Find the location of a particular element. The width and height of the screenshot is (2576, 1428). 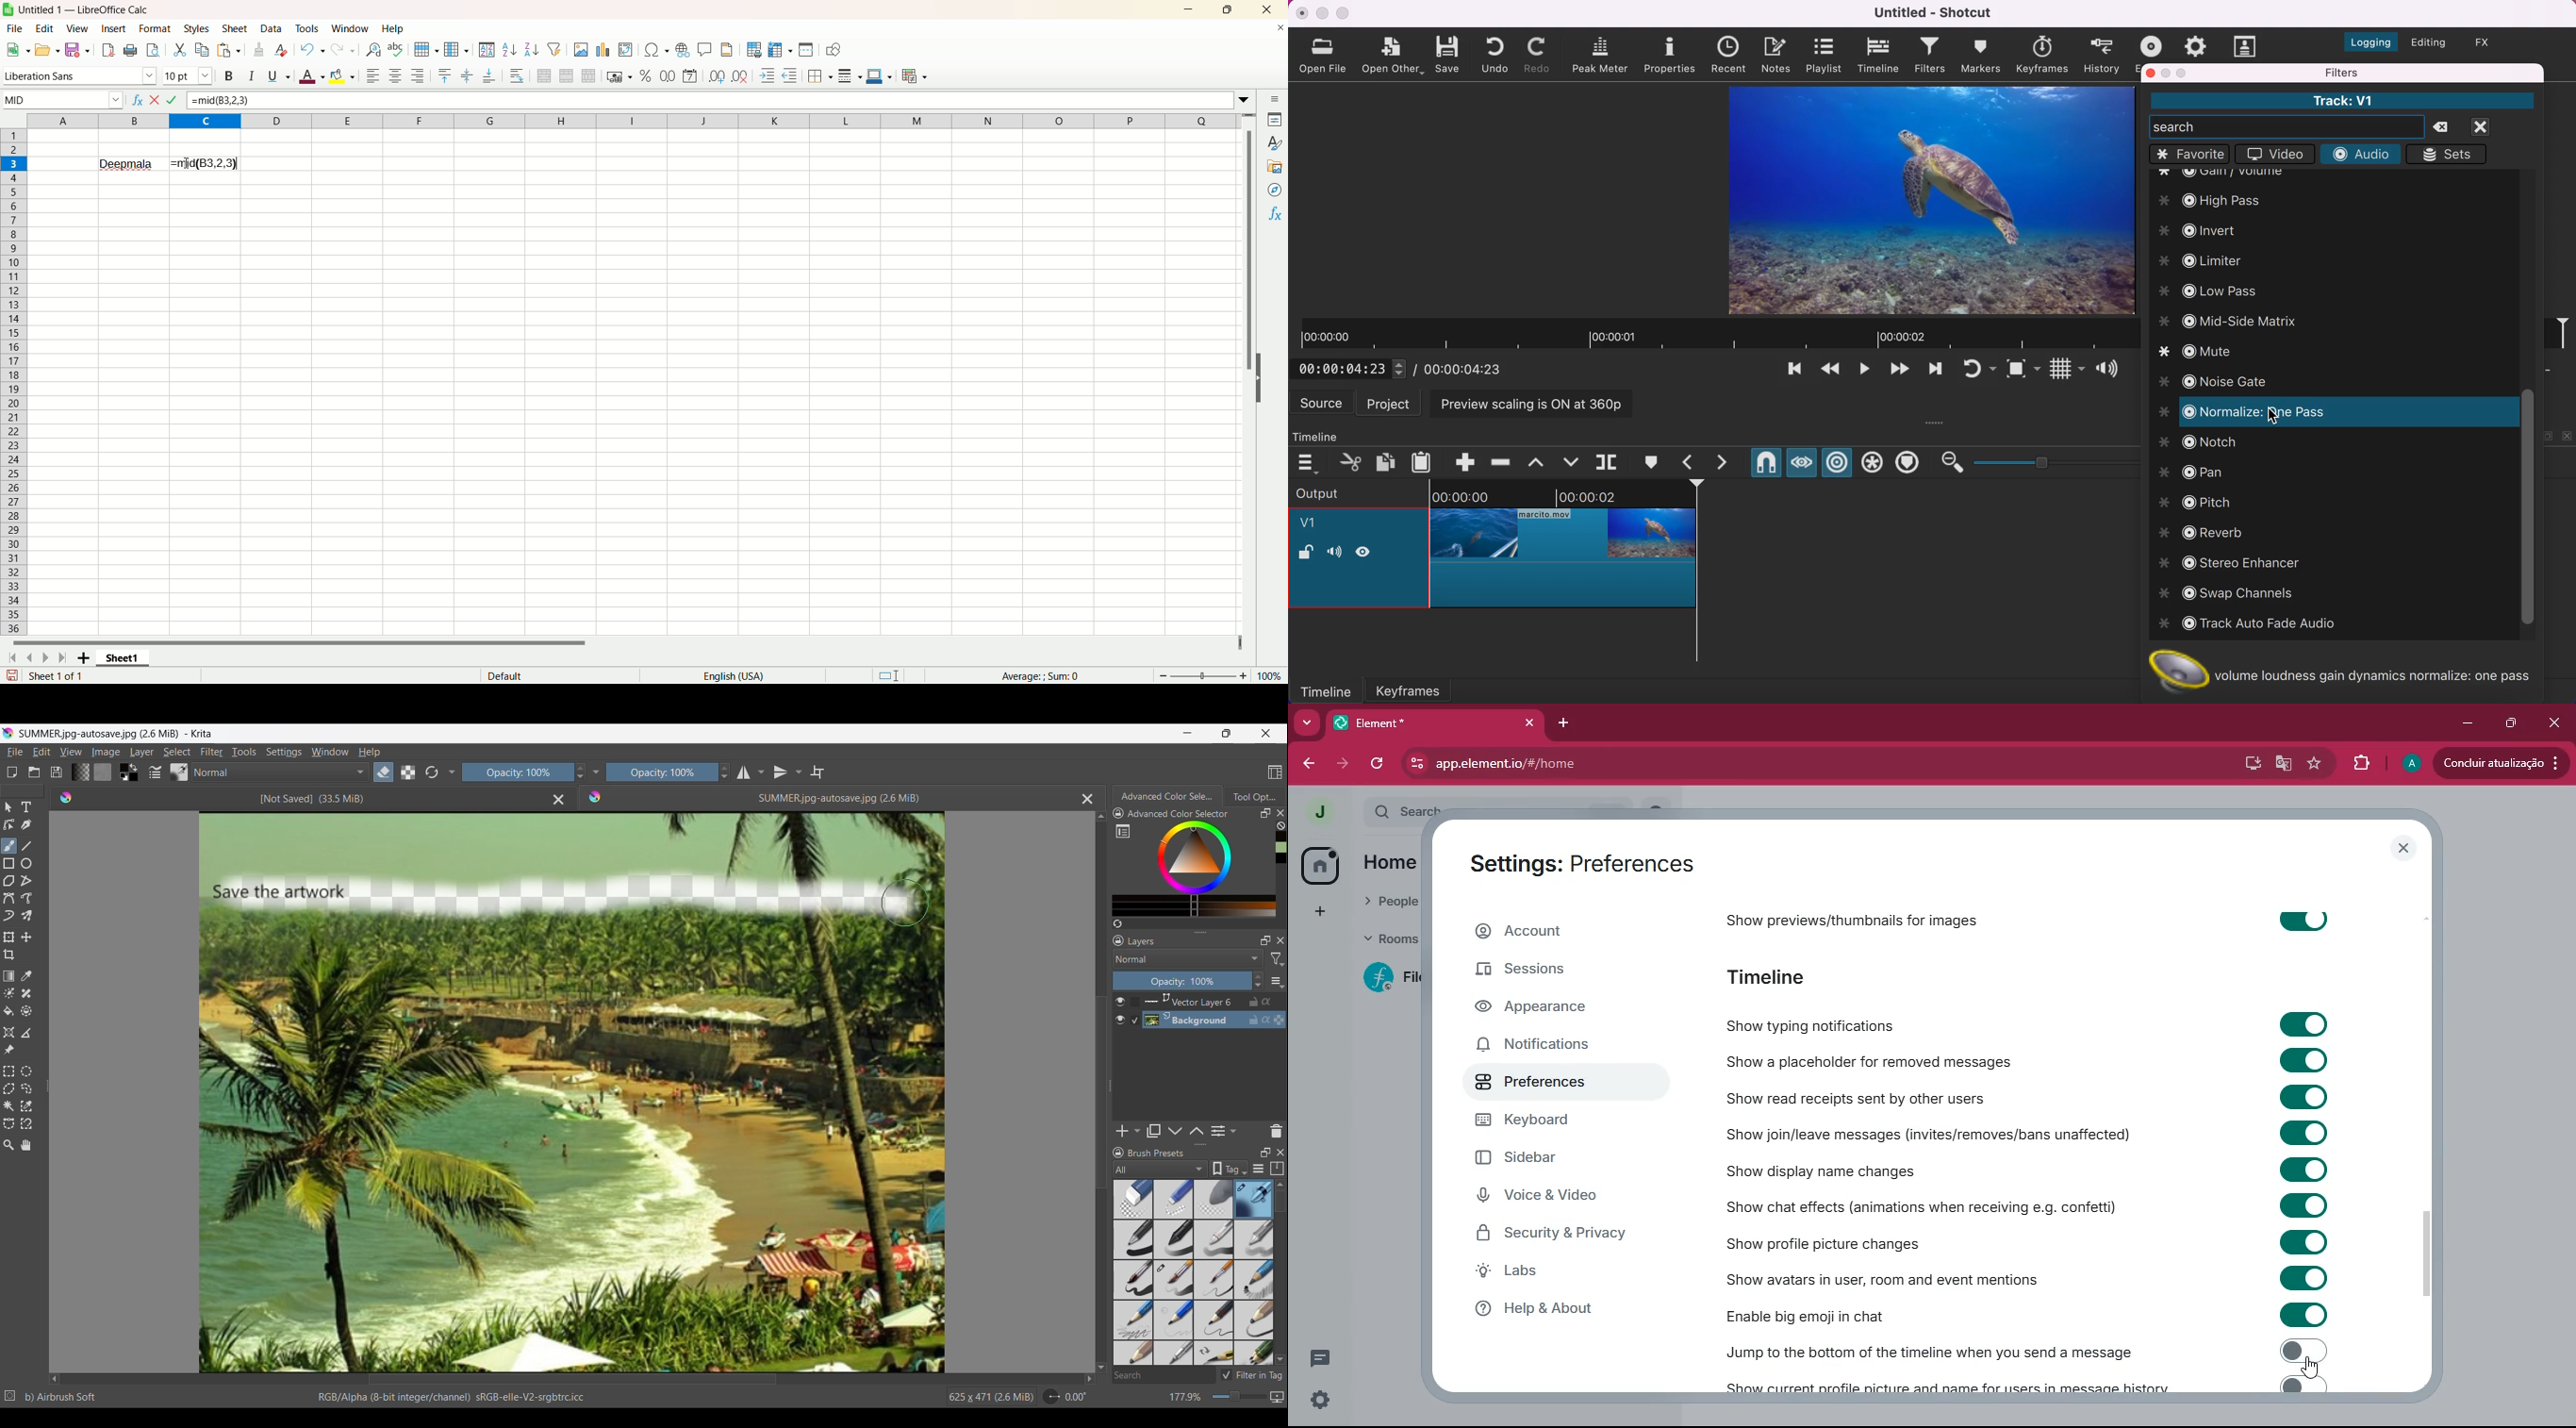

Fill tool is located at coordinates (9, 1011).